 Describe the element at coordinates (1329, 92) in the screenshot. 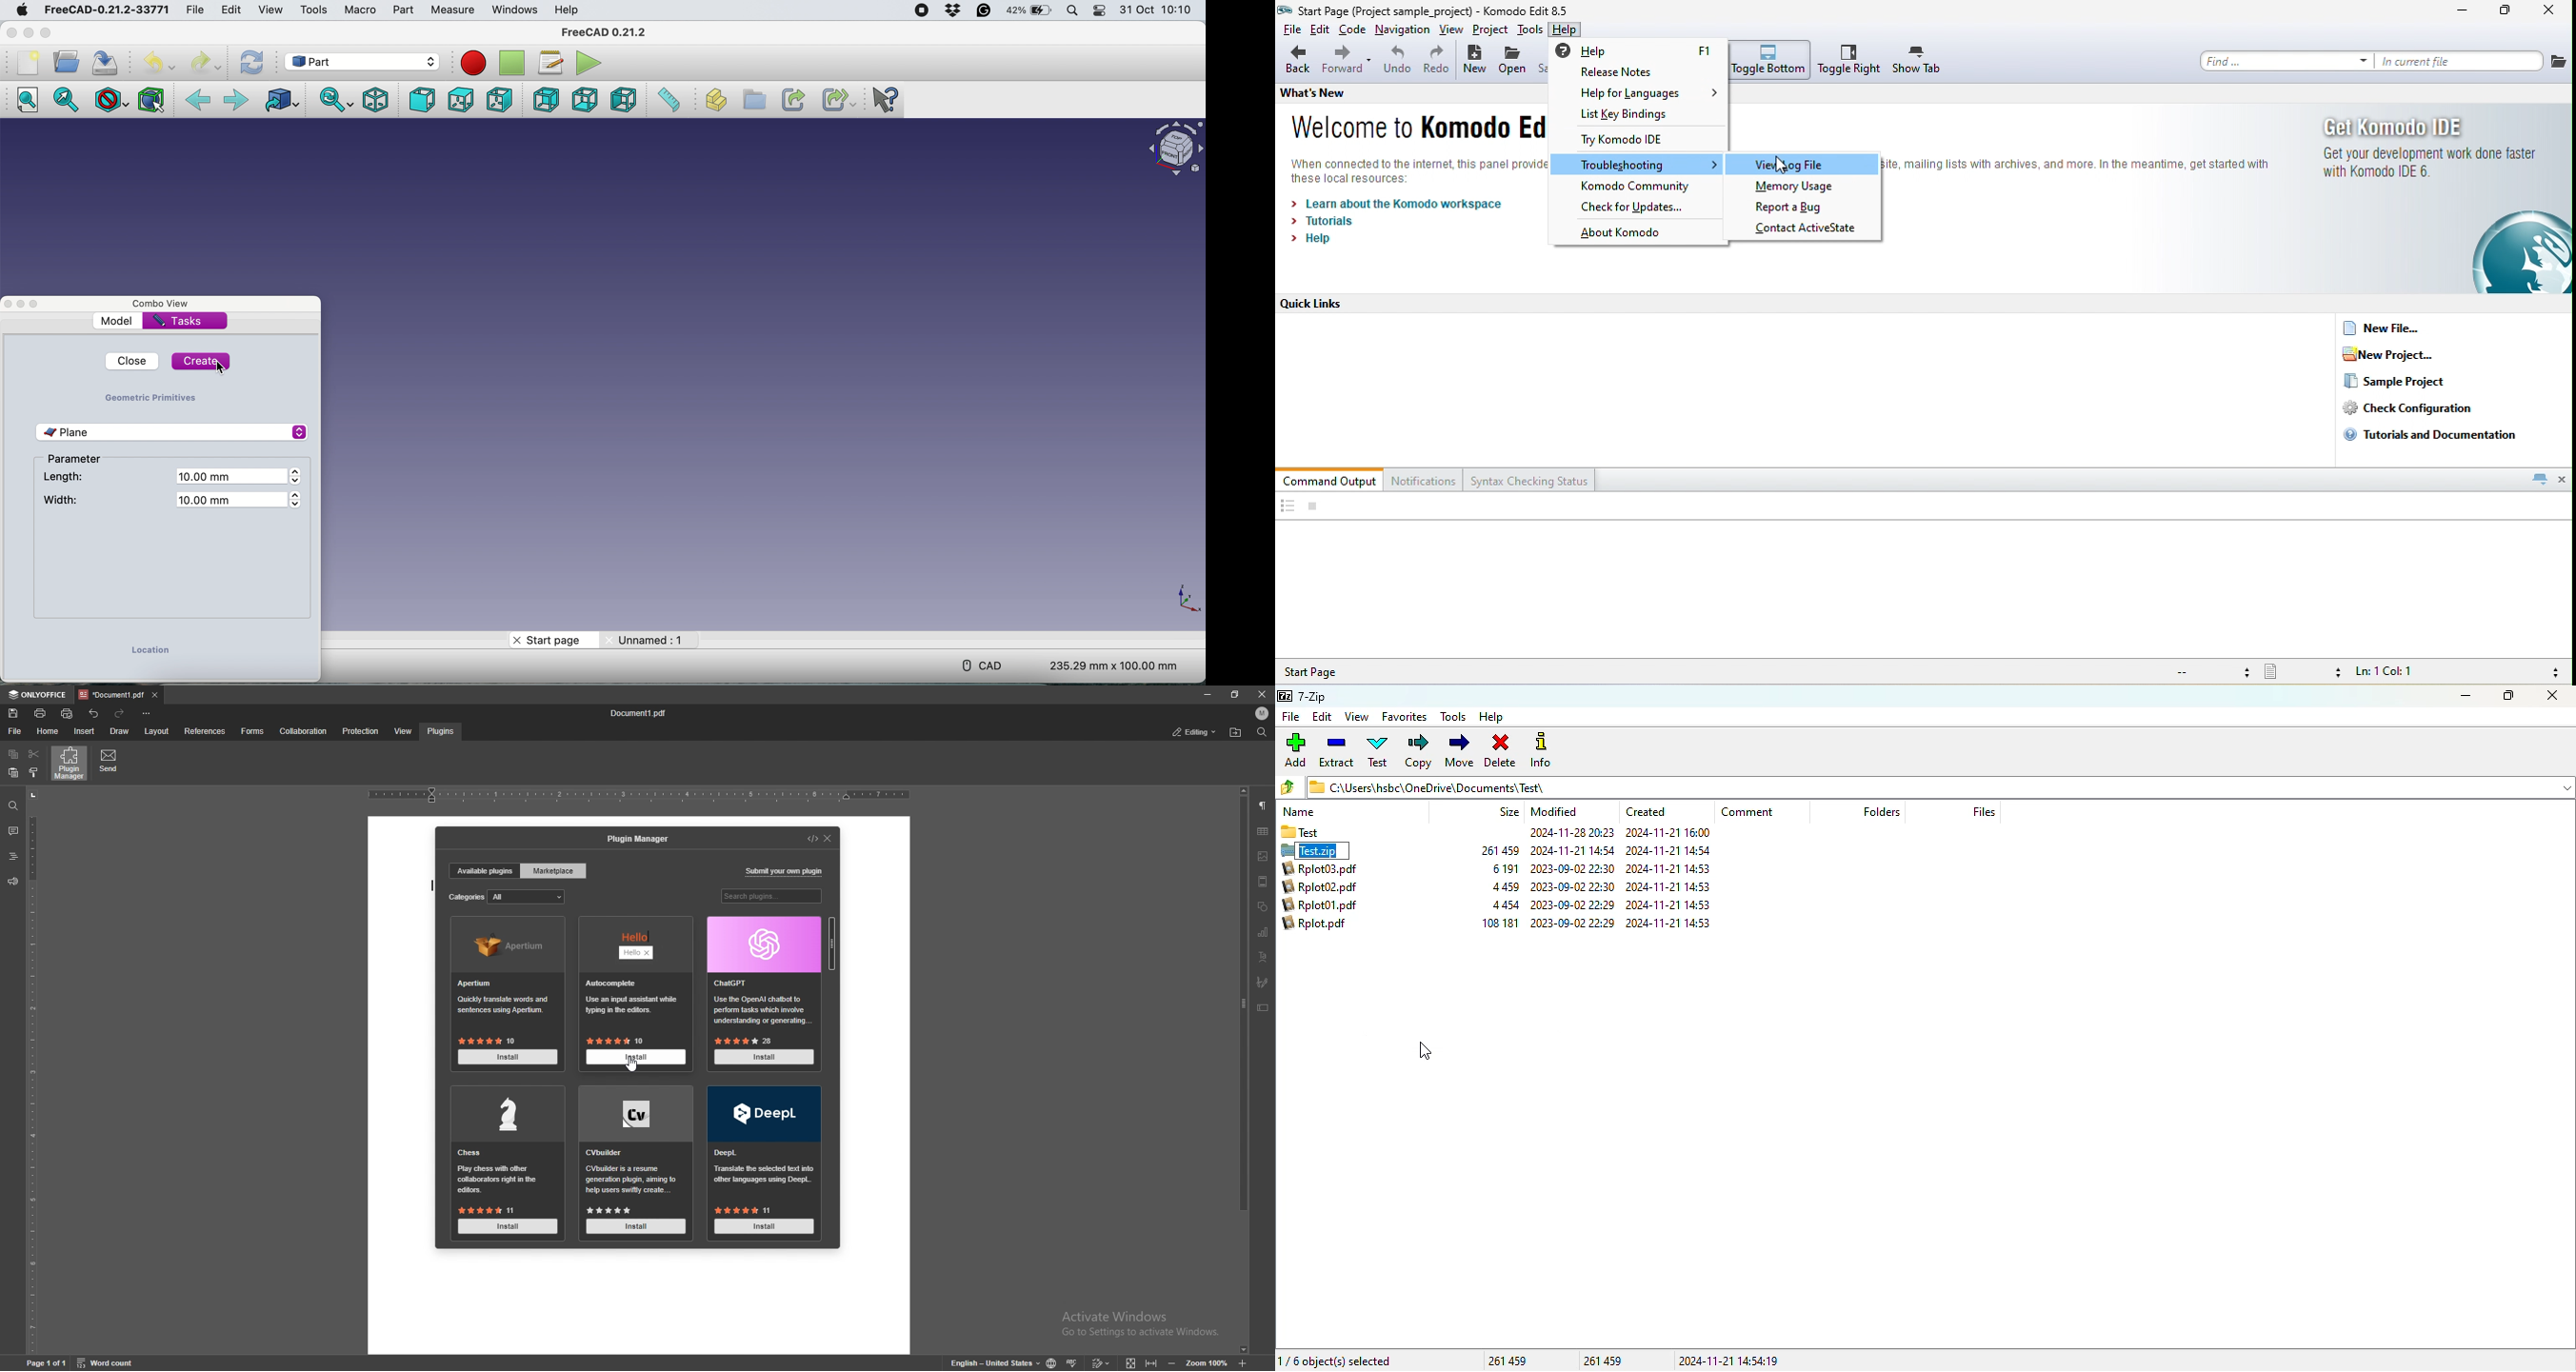

I see `what's new` at that location.